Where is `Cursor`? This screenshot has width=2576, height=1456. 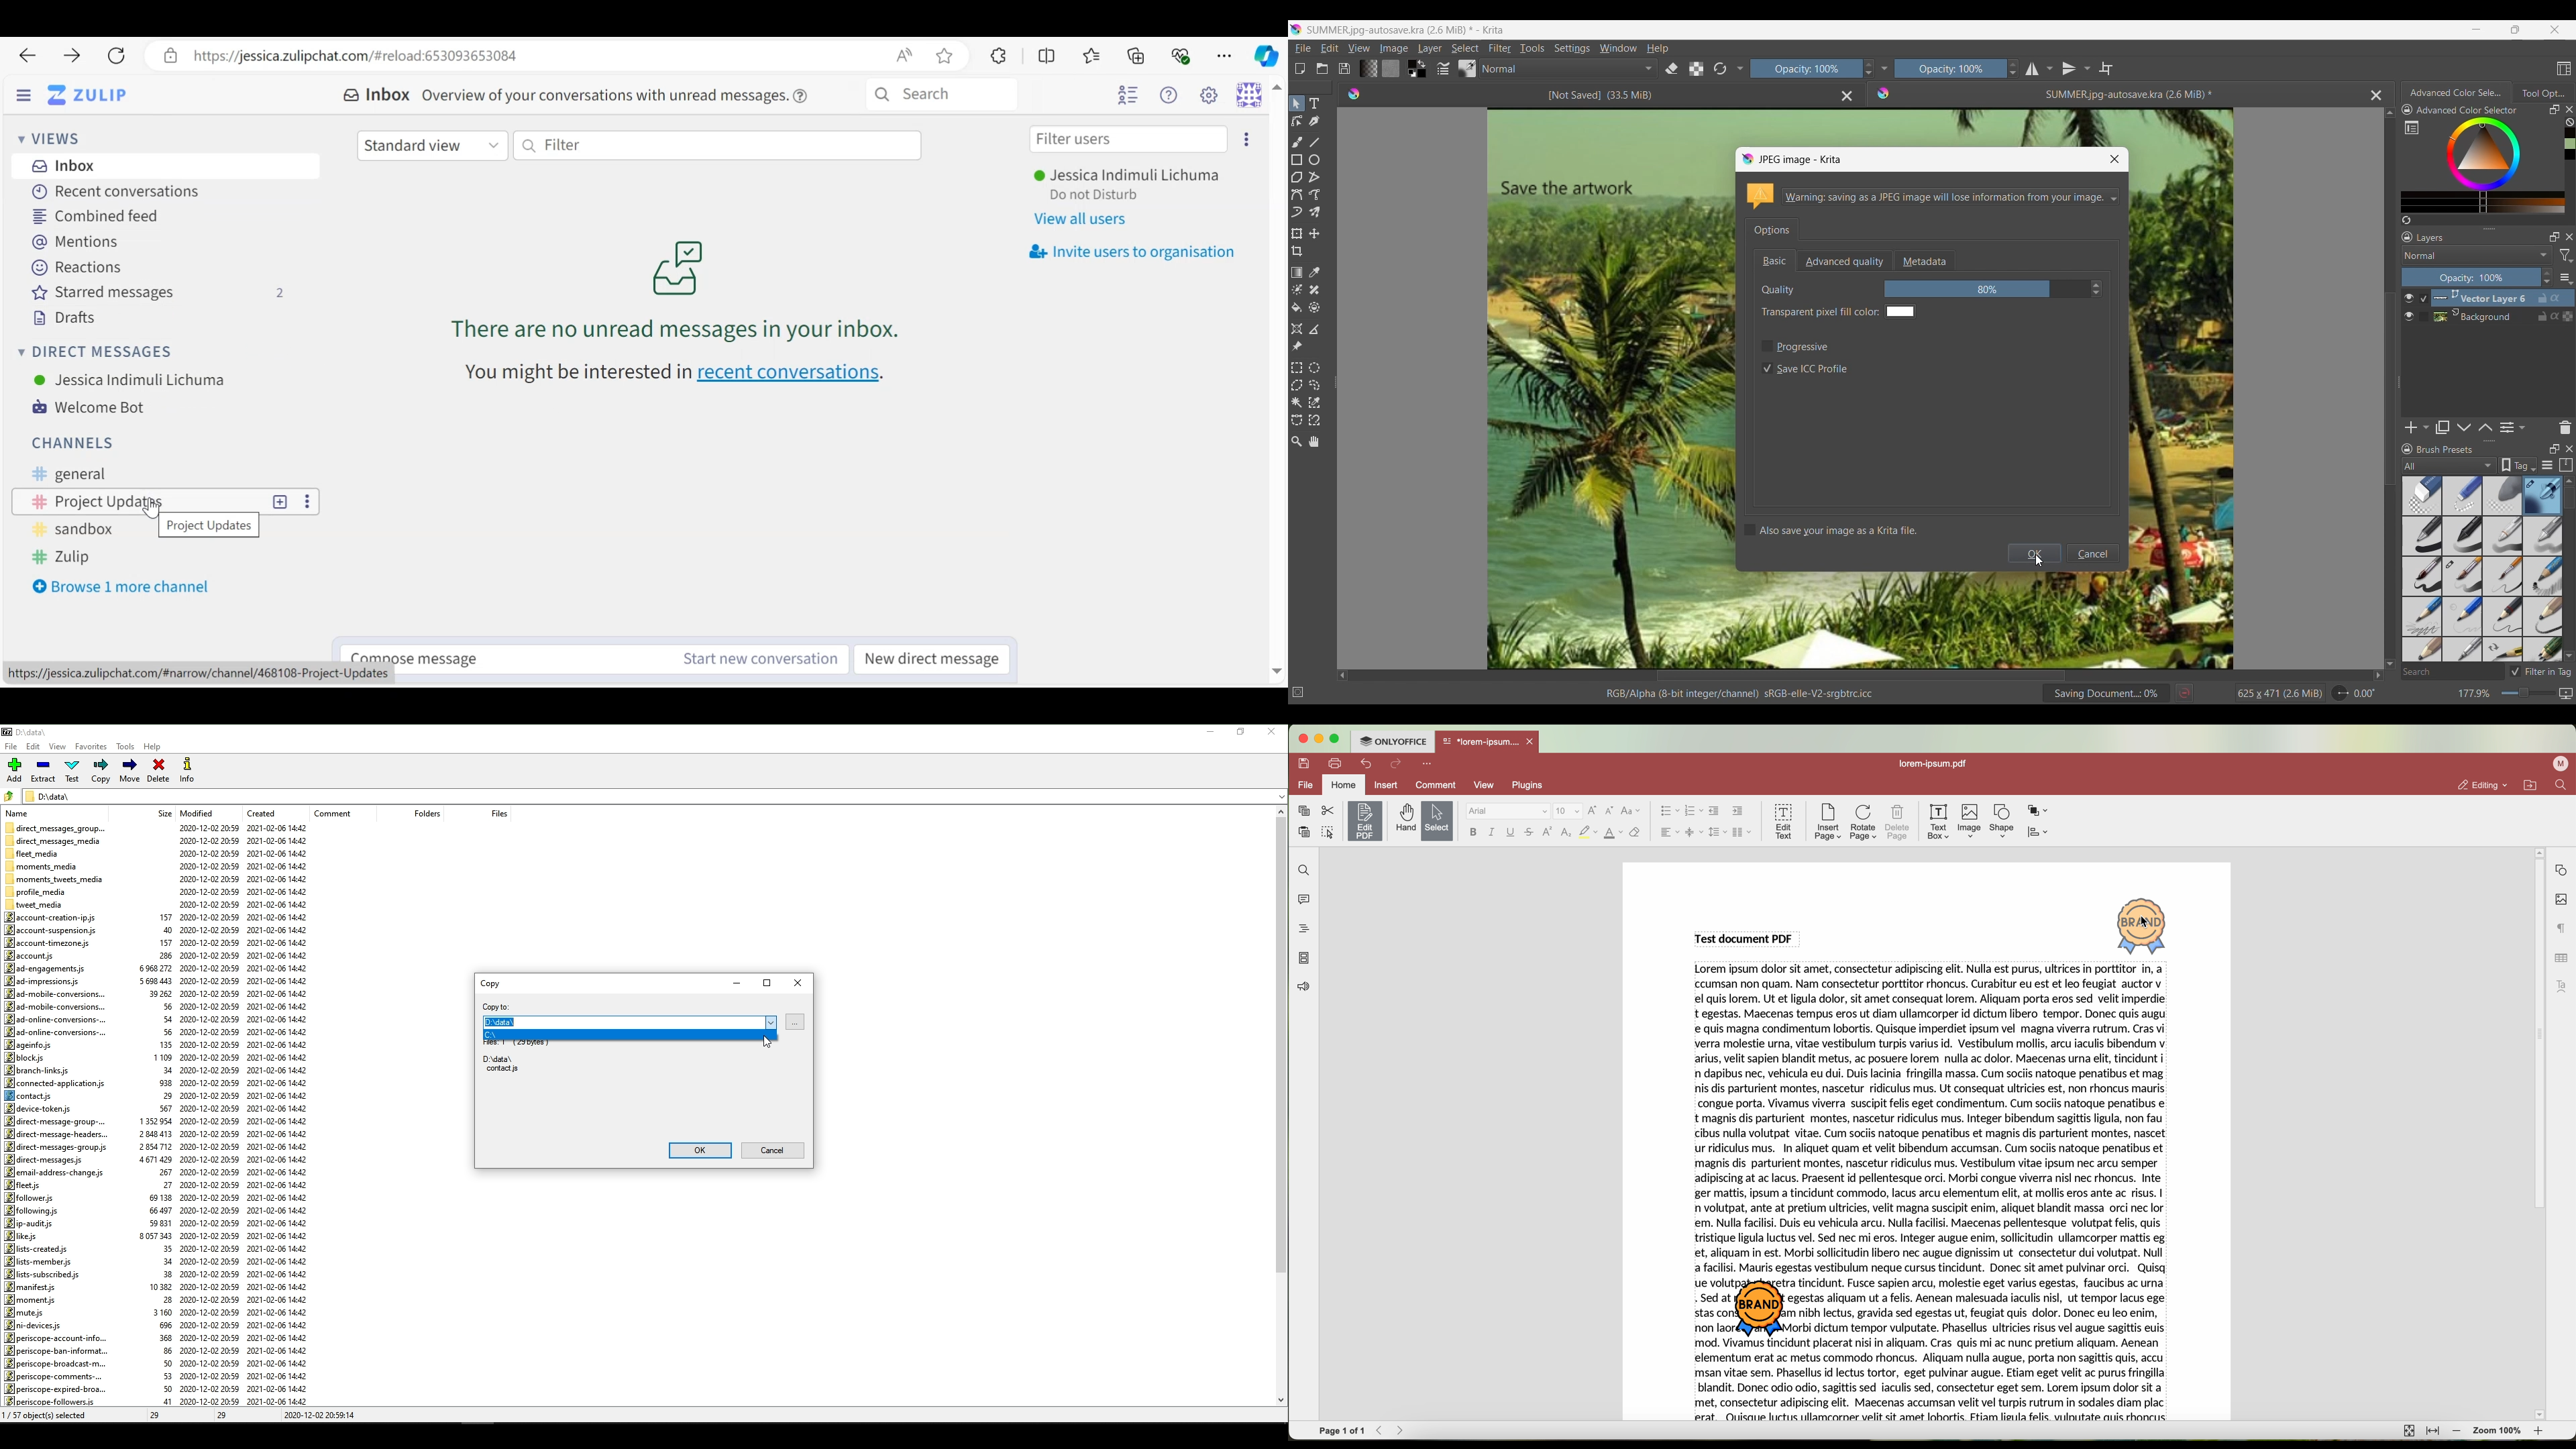 Cursor is located at coordinates (150, 508).